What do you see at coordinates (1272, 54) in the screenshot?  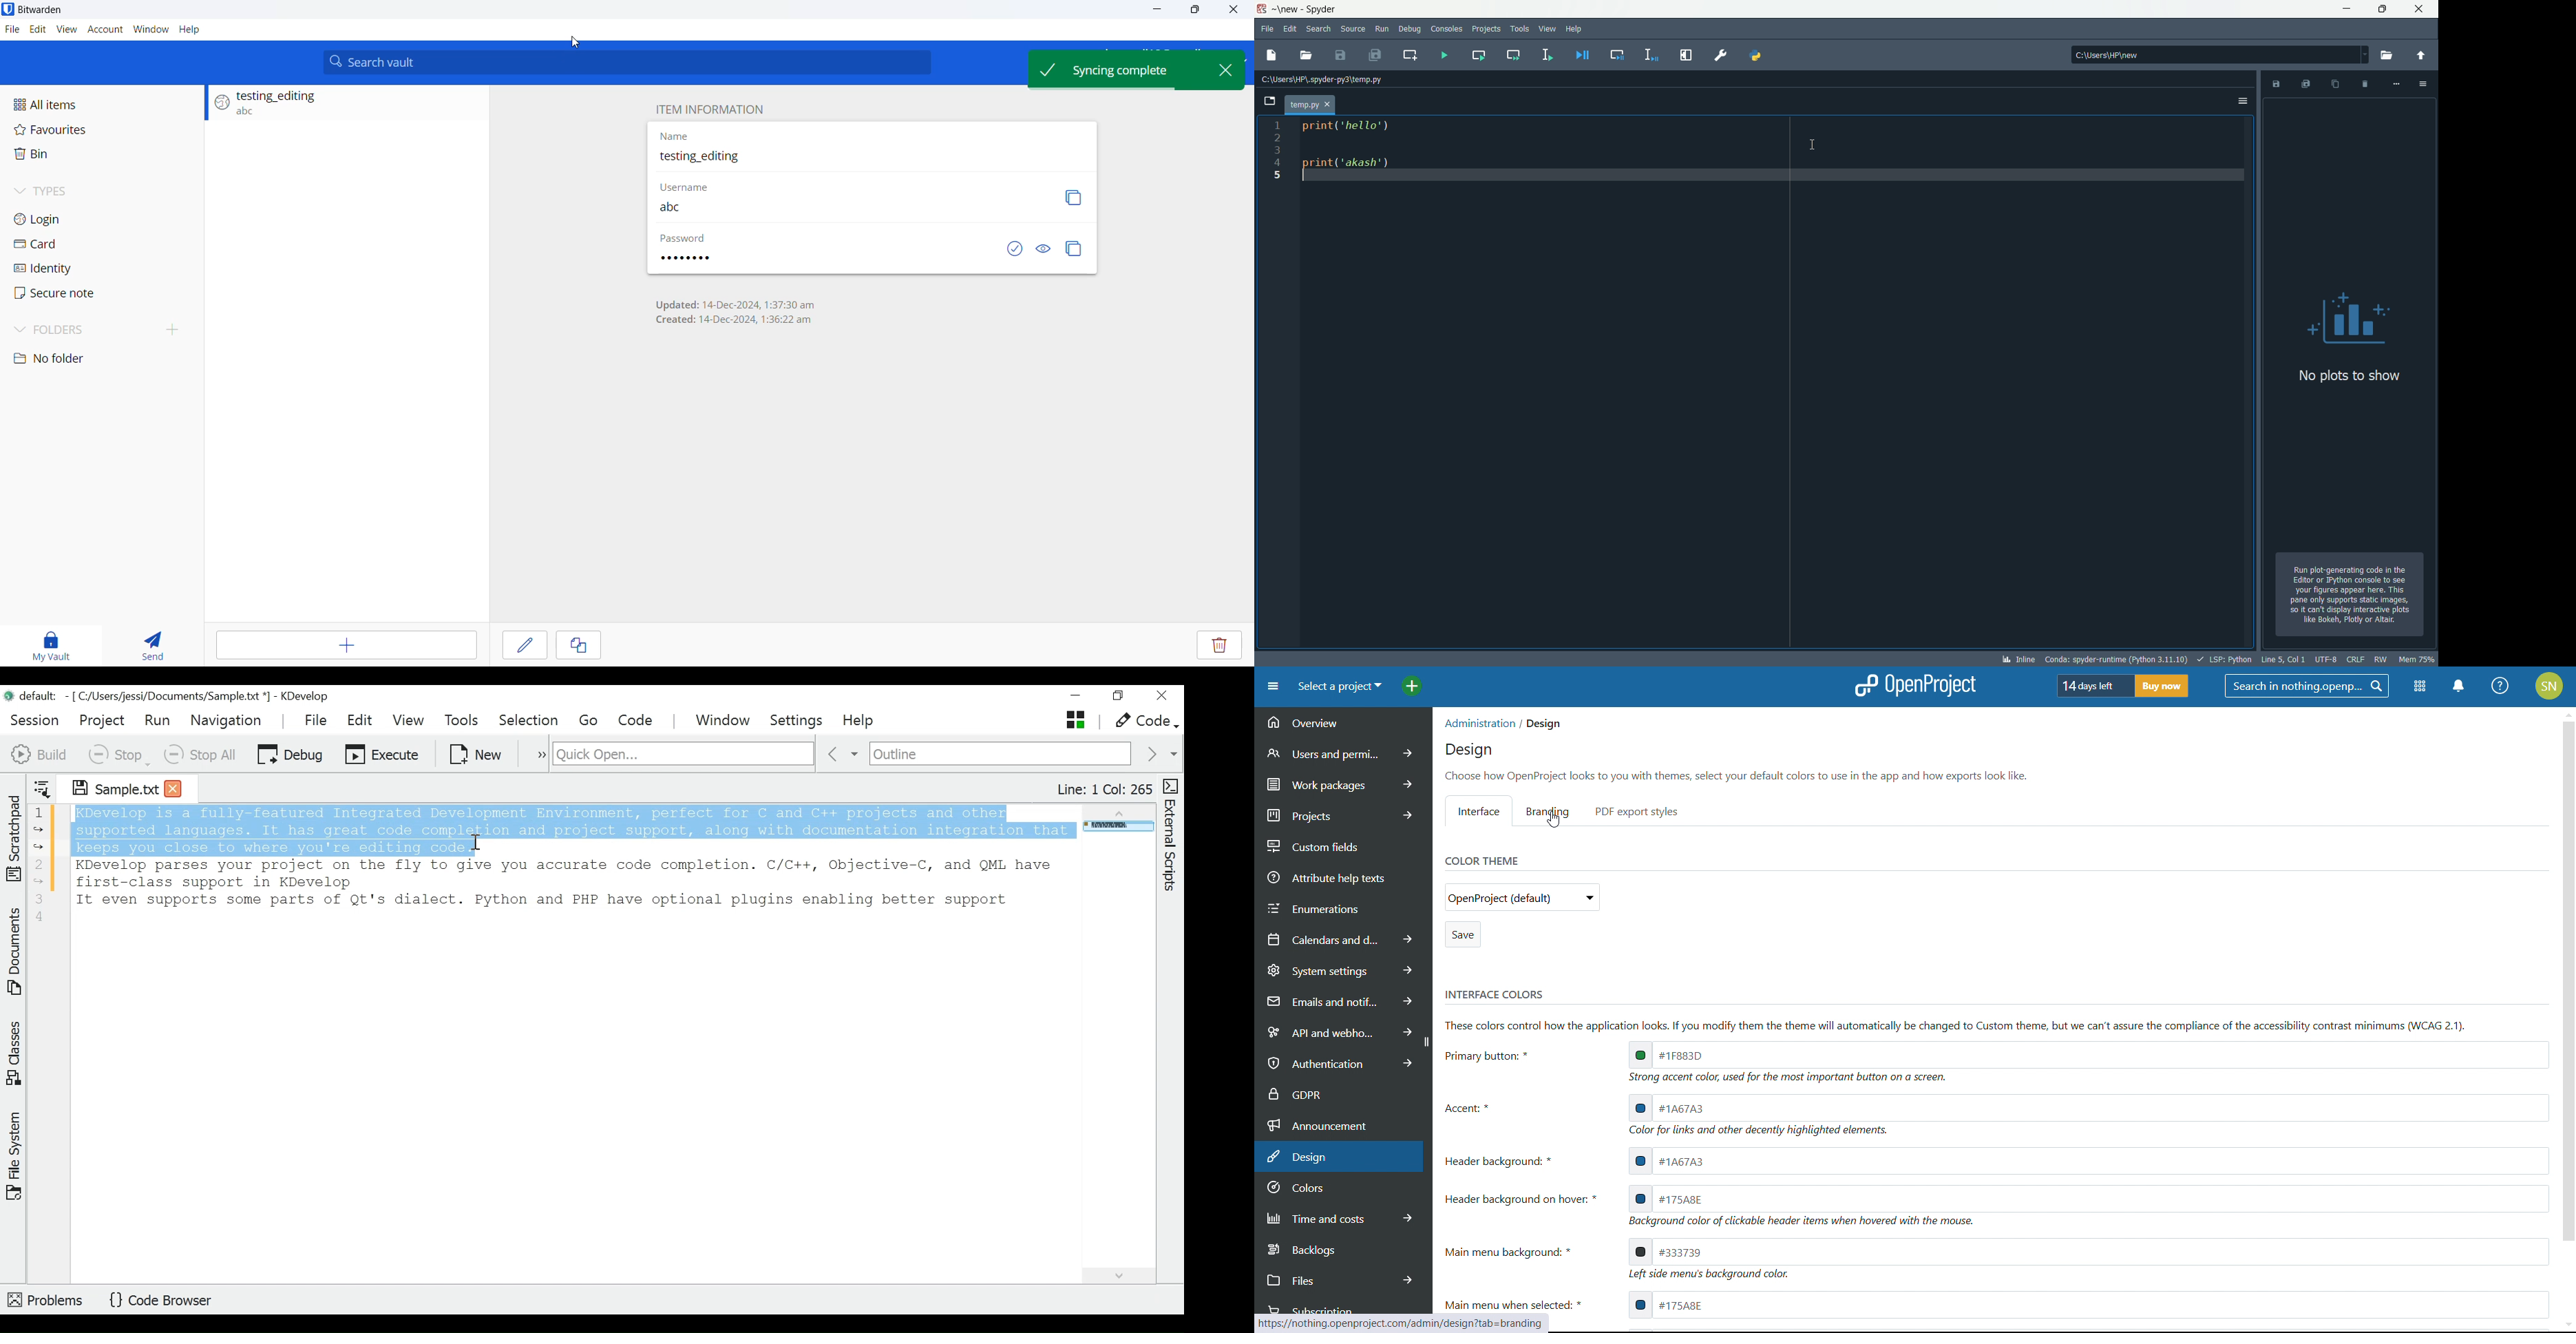 I see `new file` at bounding box center [1272, 54].